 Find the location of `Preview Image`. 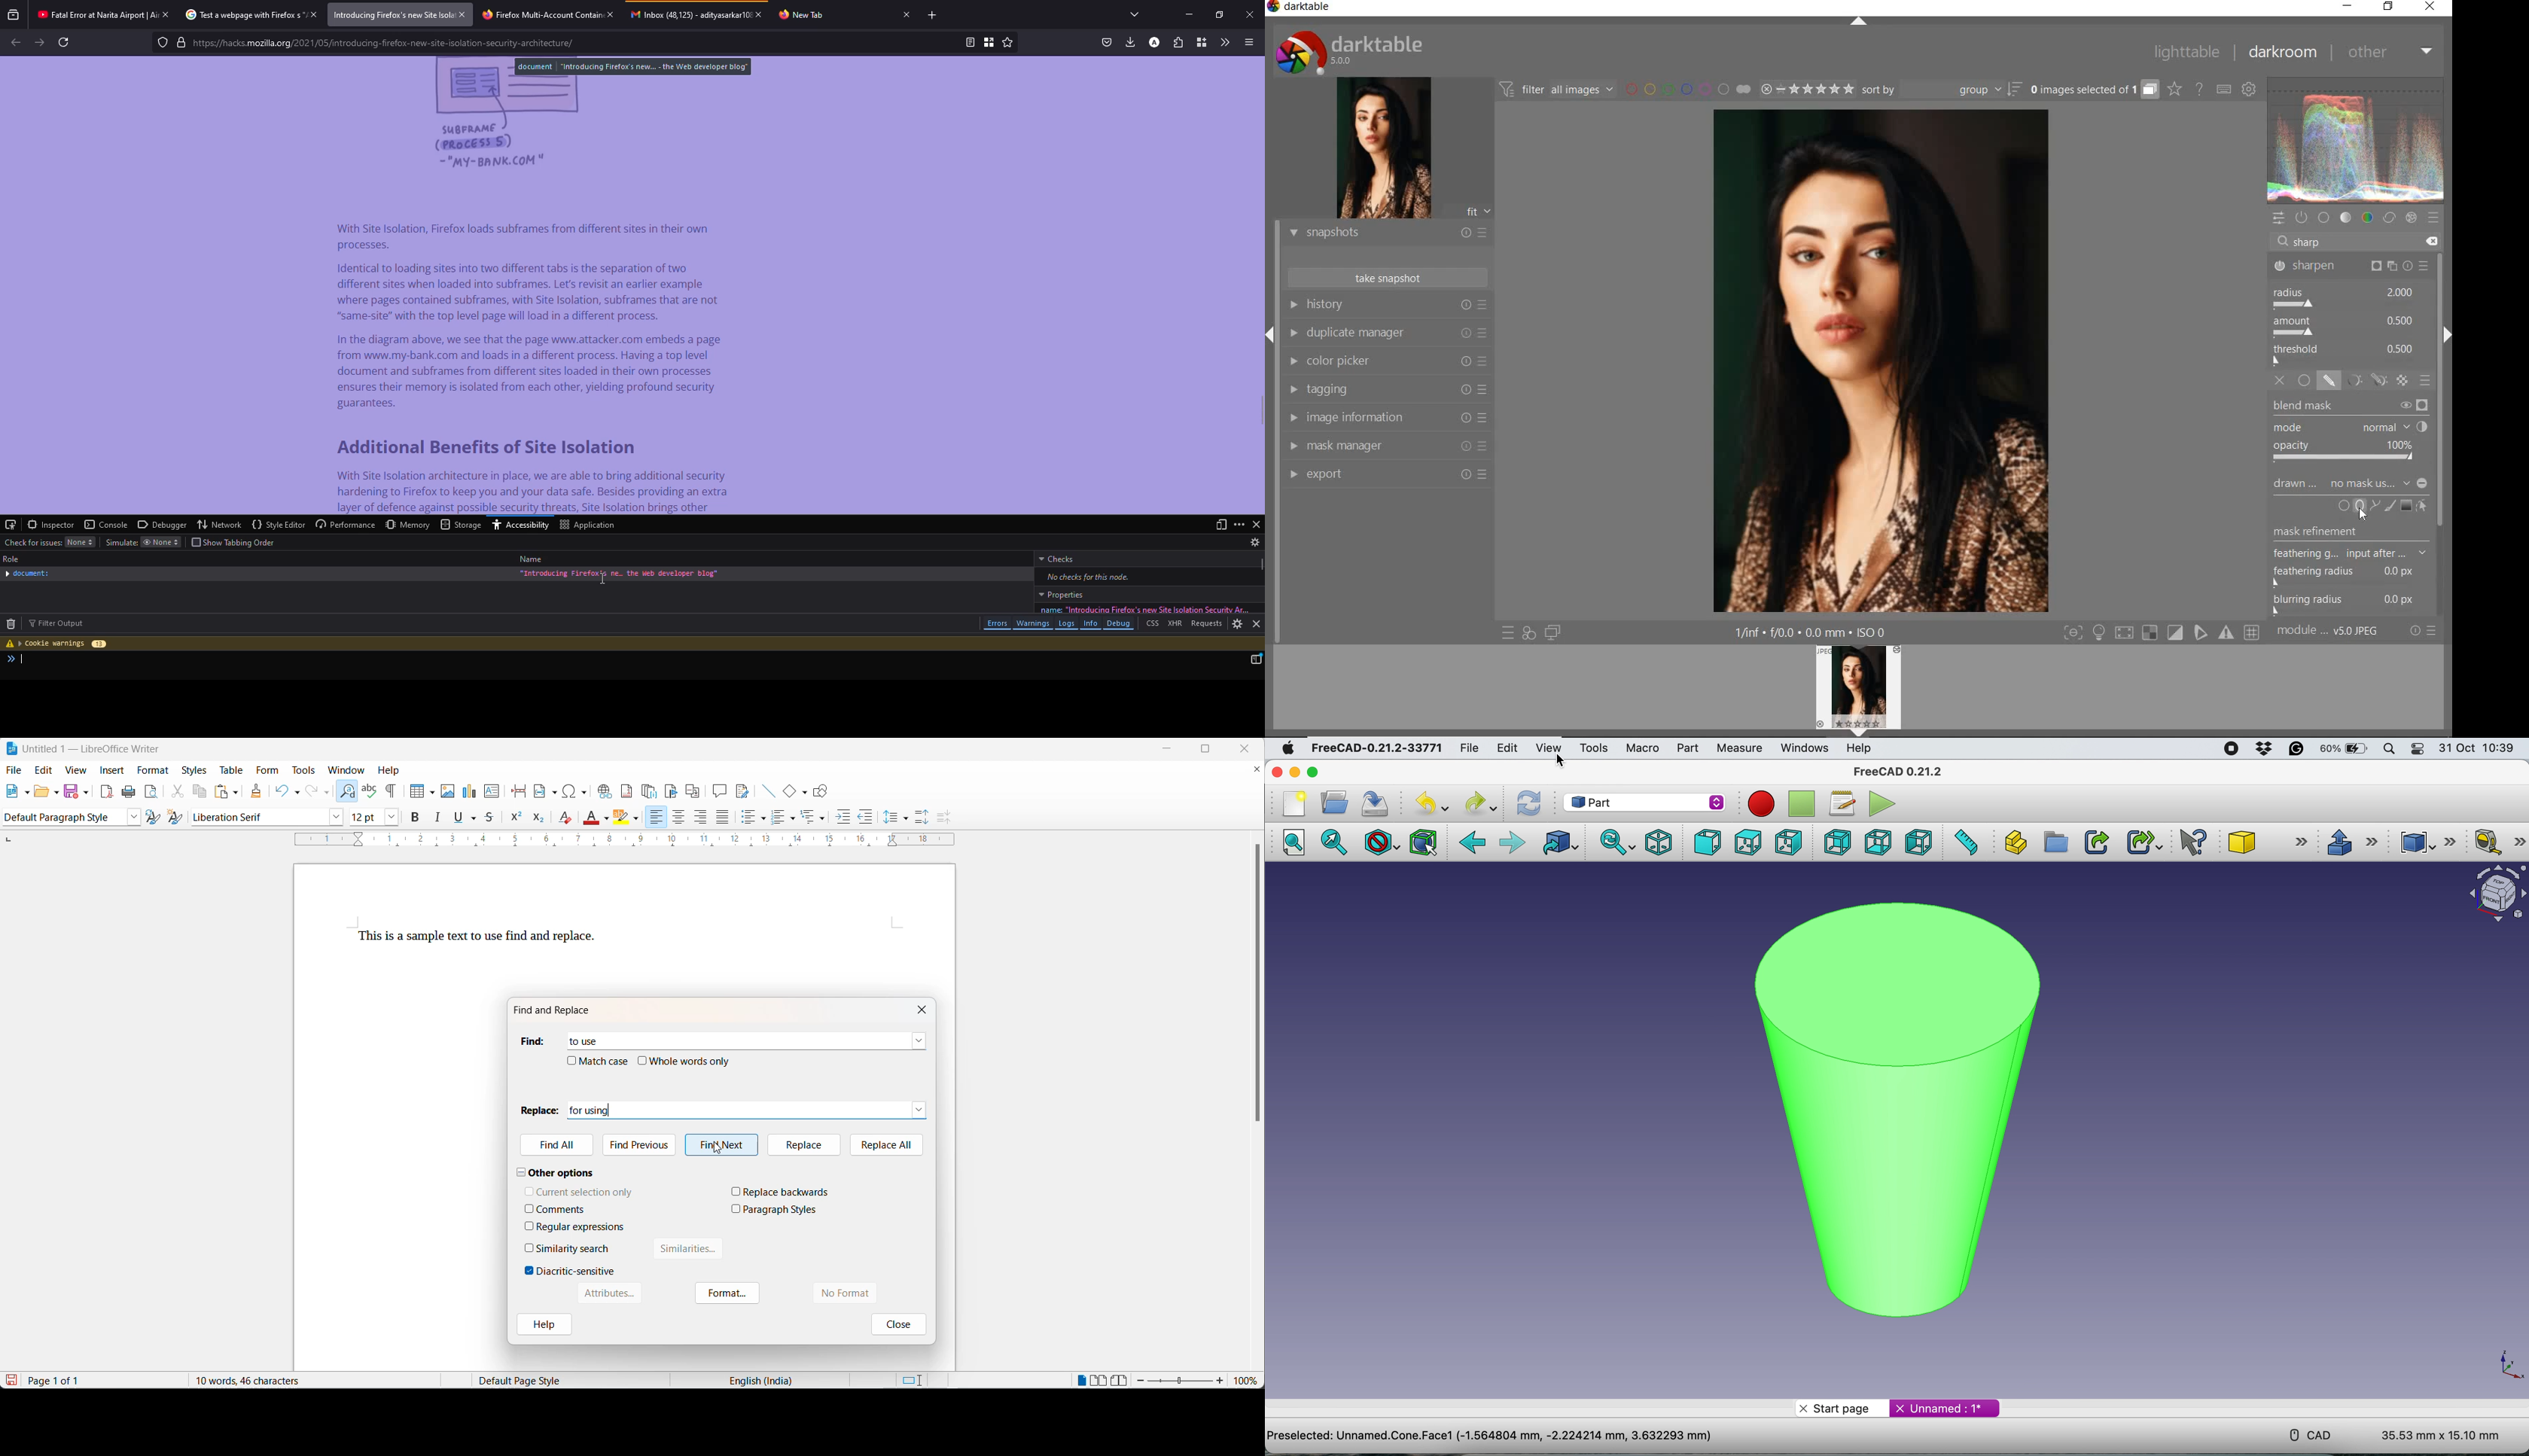

Preview Image is located at coordinates (1858, 687).